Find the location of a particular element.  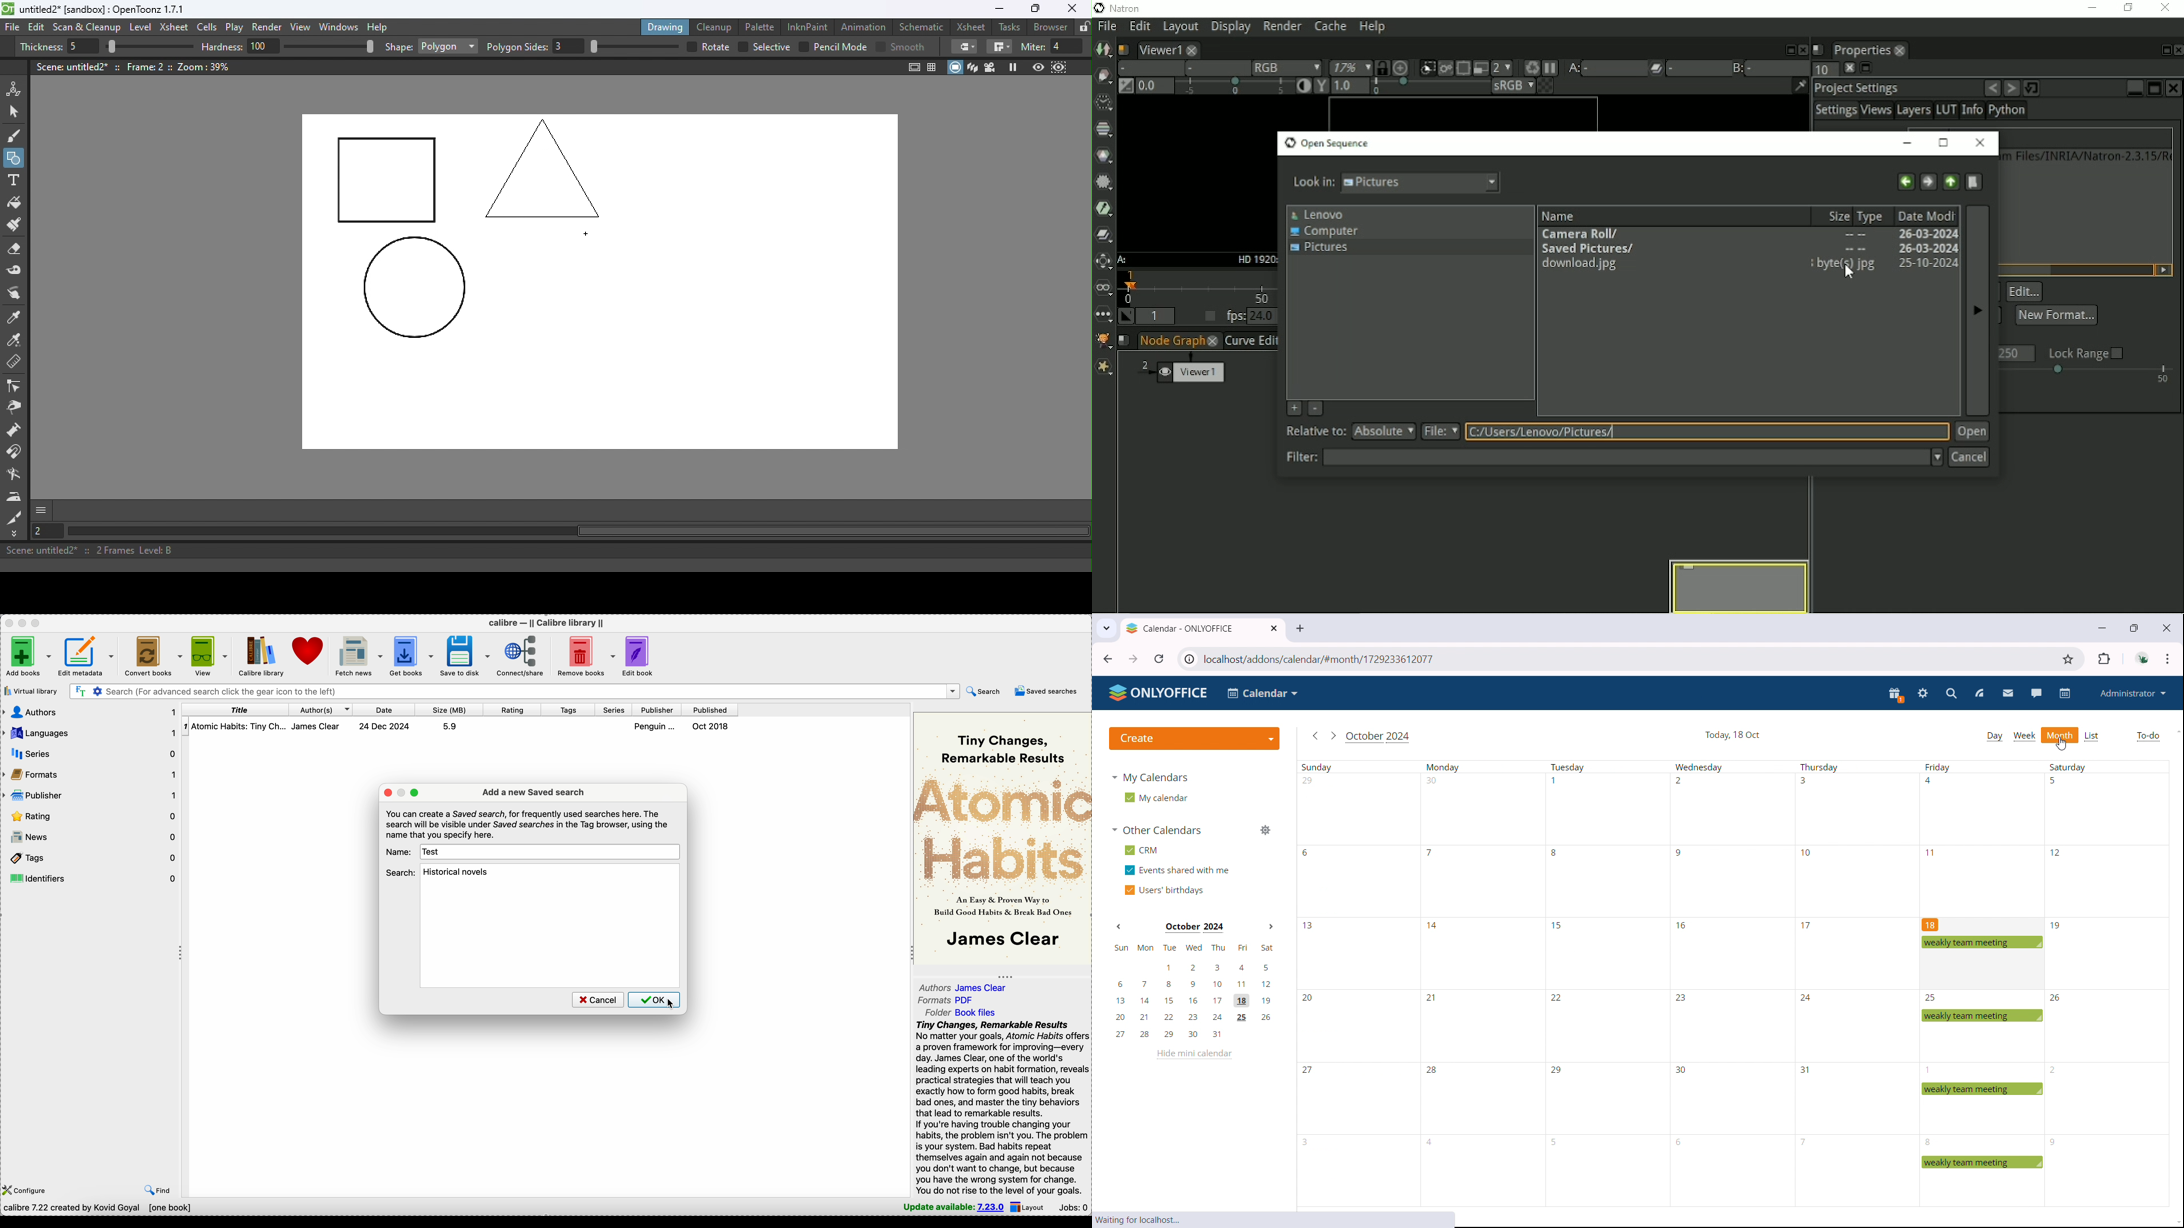

saved searches is located at coordinates (1048, 691).